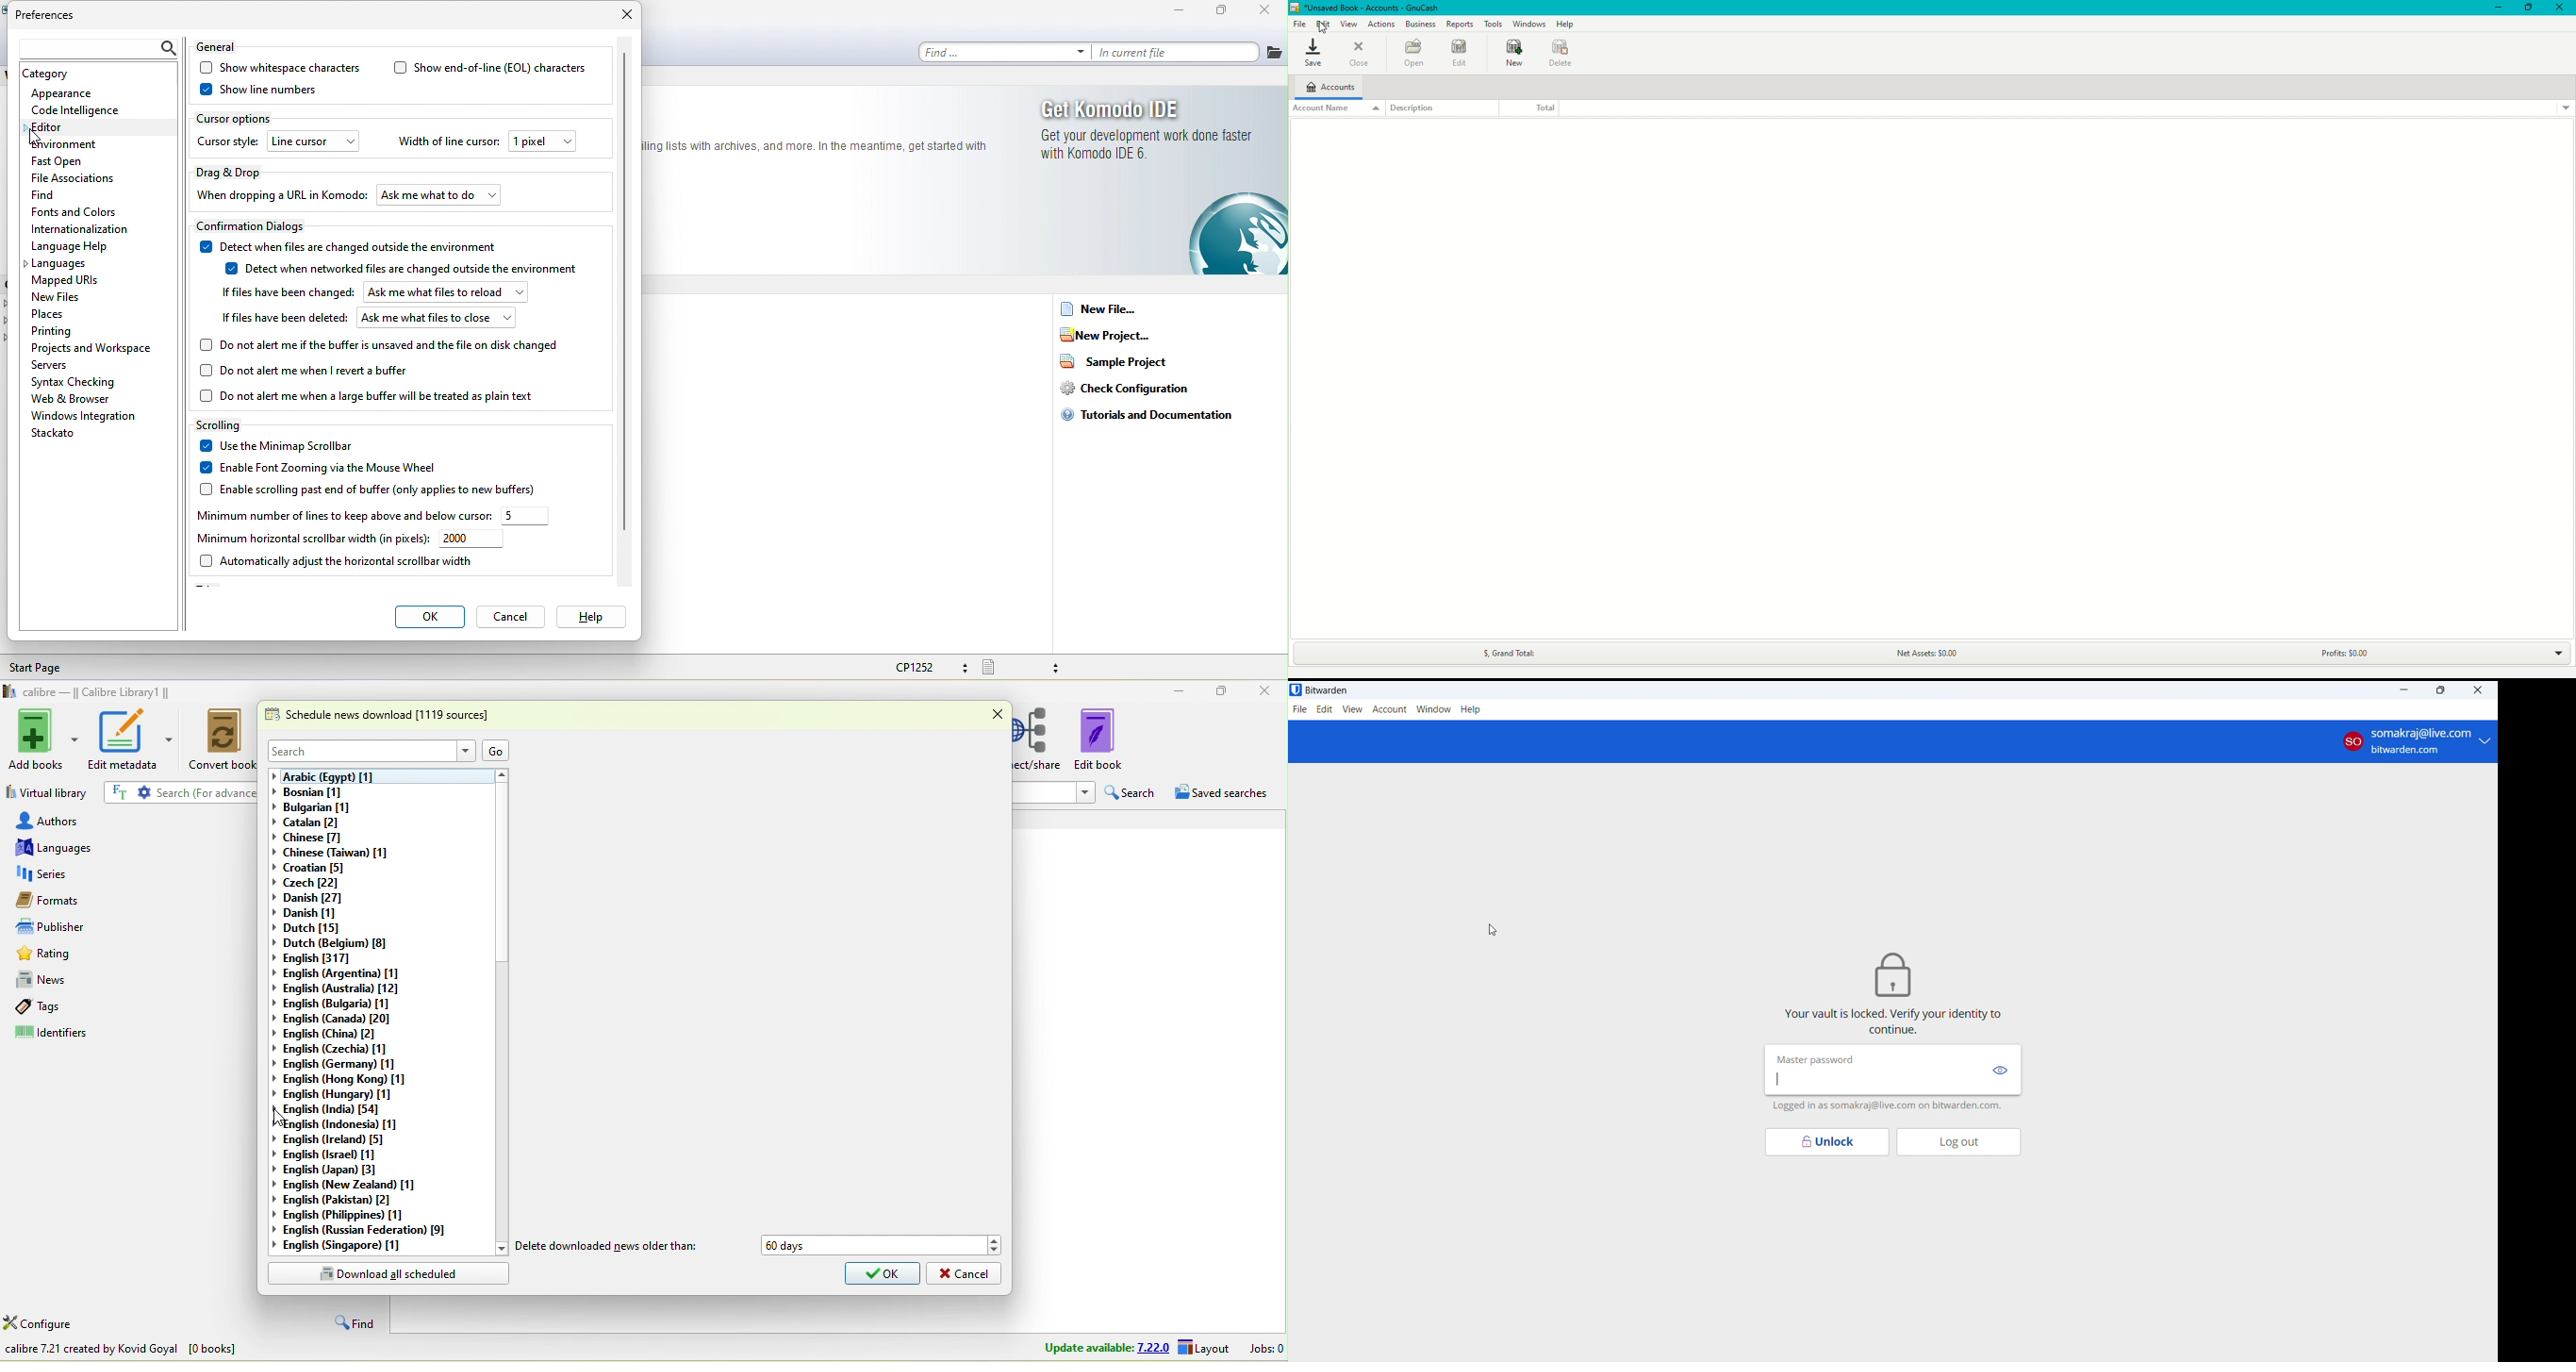 The width and height of the screenshot is (2576, 1372). Describe the element at coordinates (332, 853) in the screenshot. I see `chinese(taiwan)[1]` at that location.